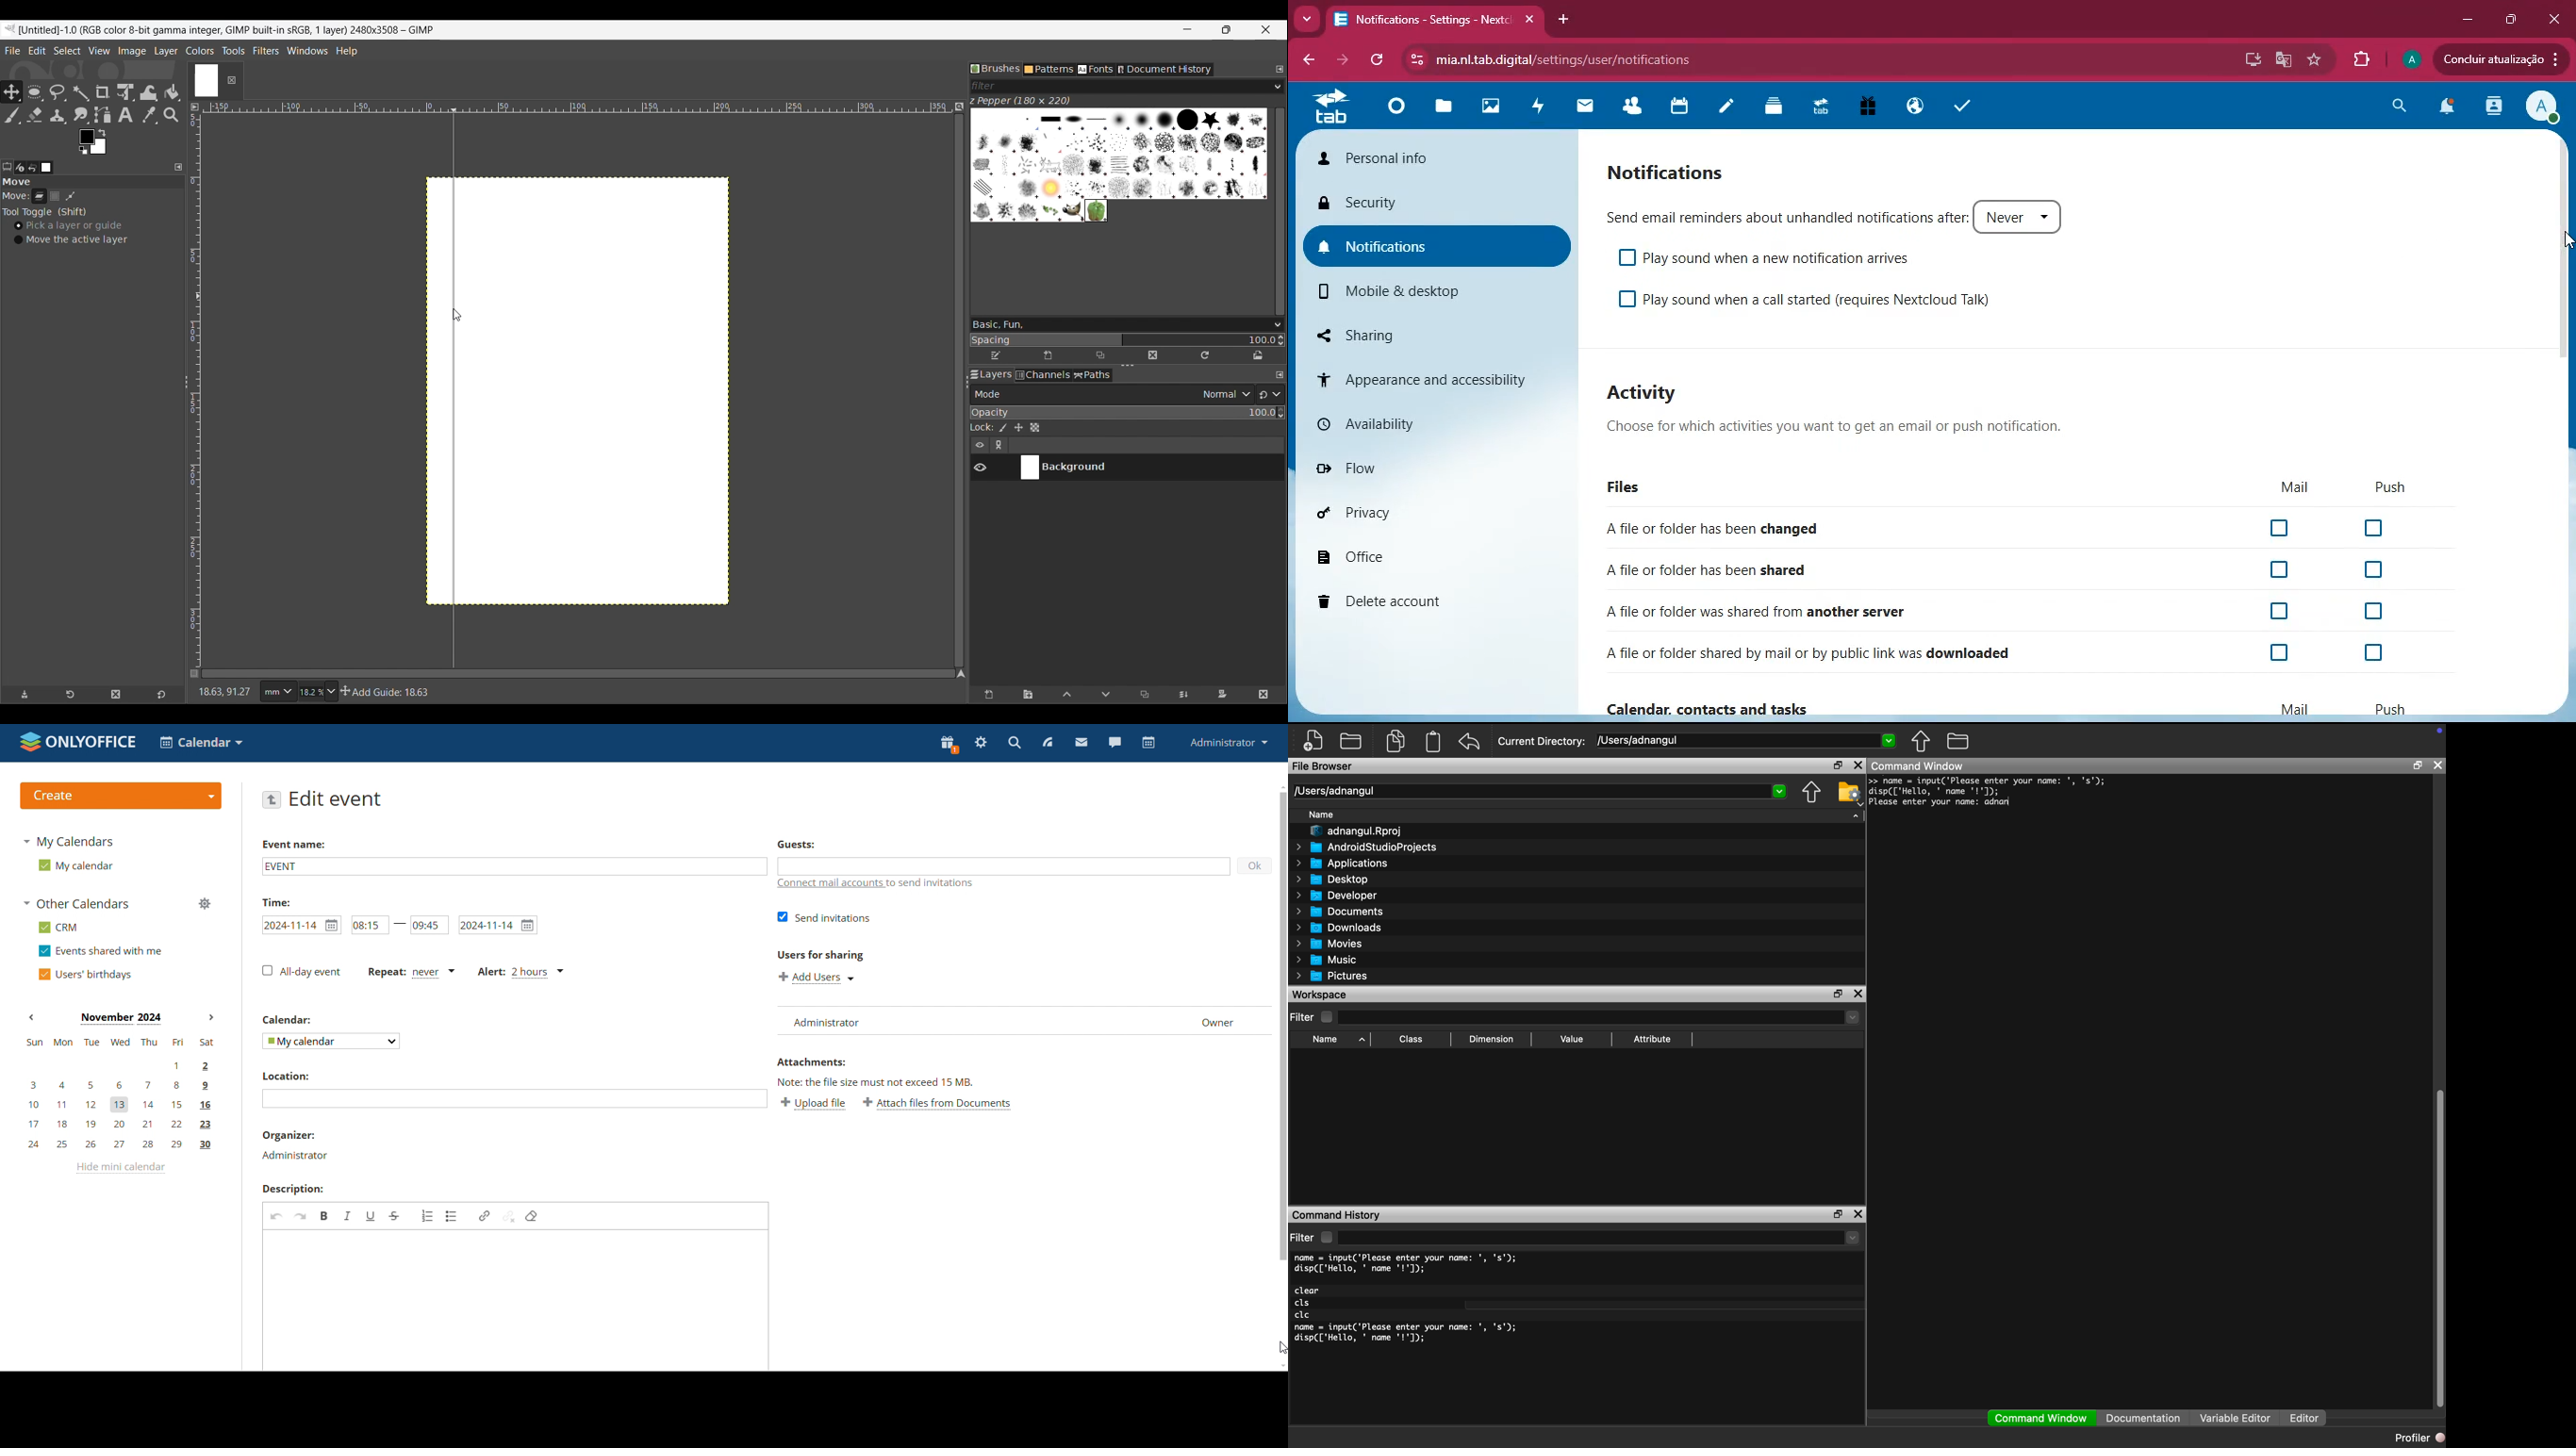 The image size is (2576, 1456). What do you see at coordinates (1149, 743) in the screenshot?
I see `calendar` at bounding box center [1149, 743].